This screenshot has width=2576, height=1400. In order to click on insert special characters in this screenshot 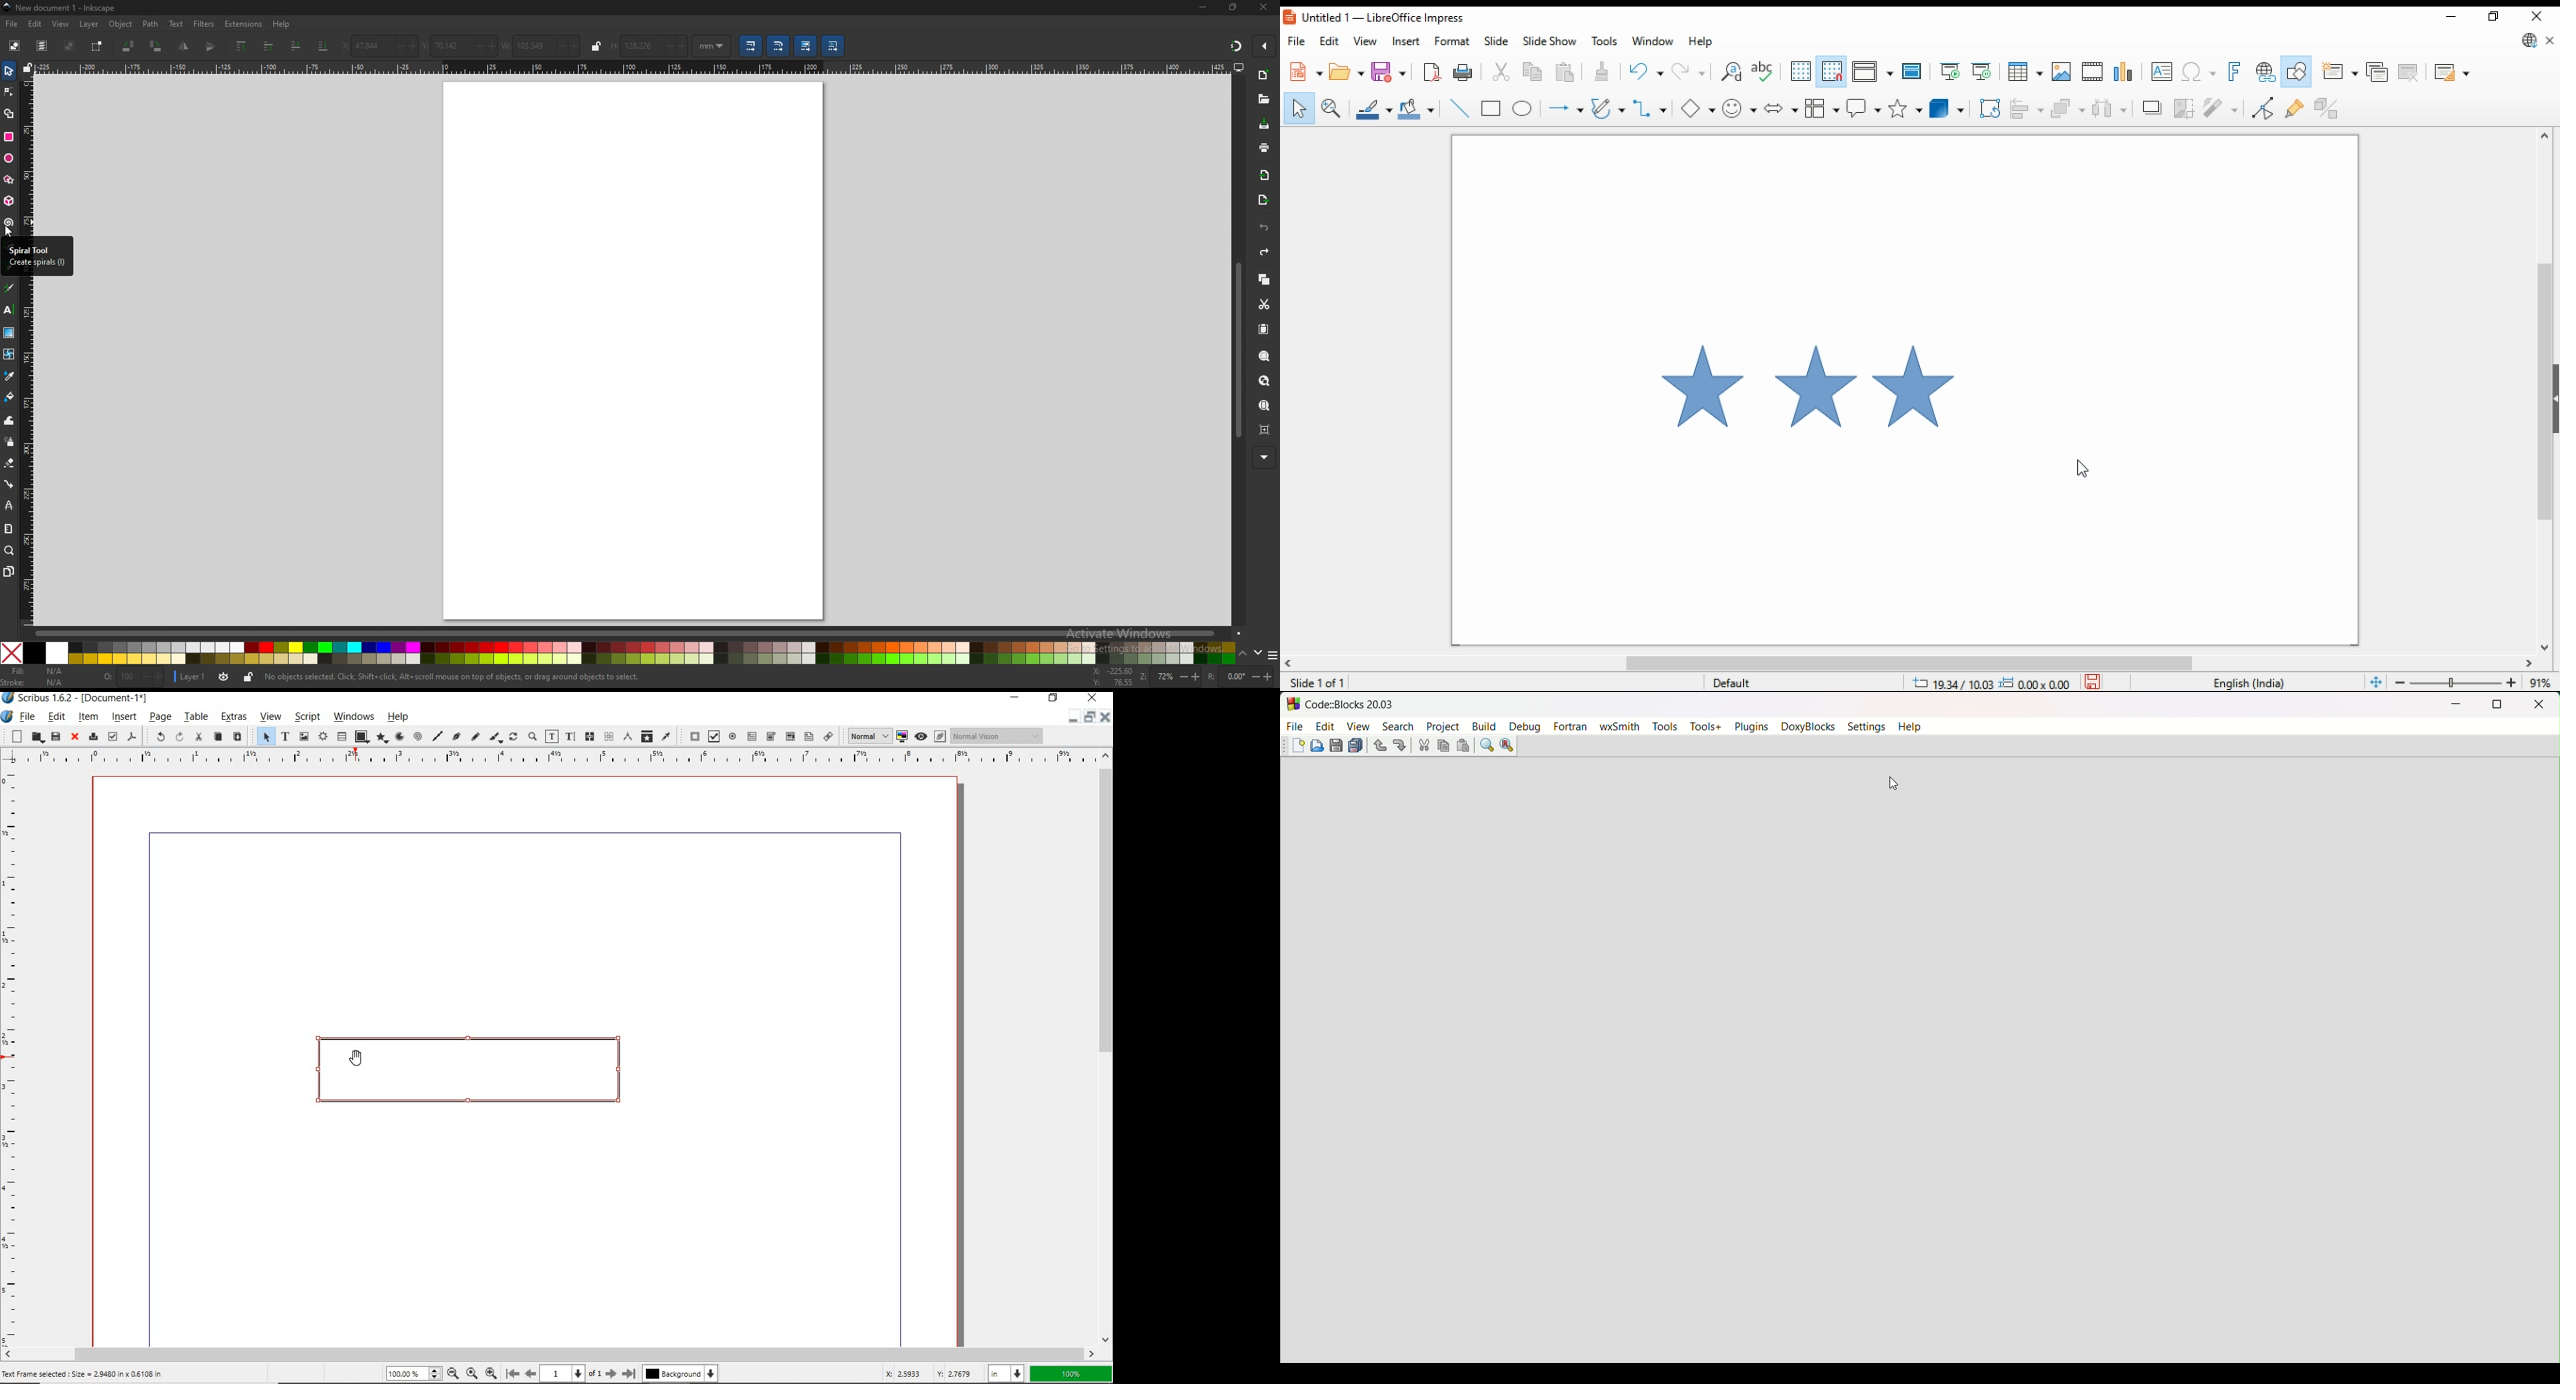, I will do `click(2199, 72)`.